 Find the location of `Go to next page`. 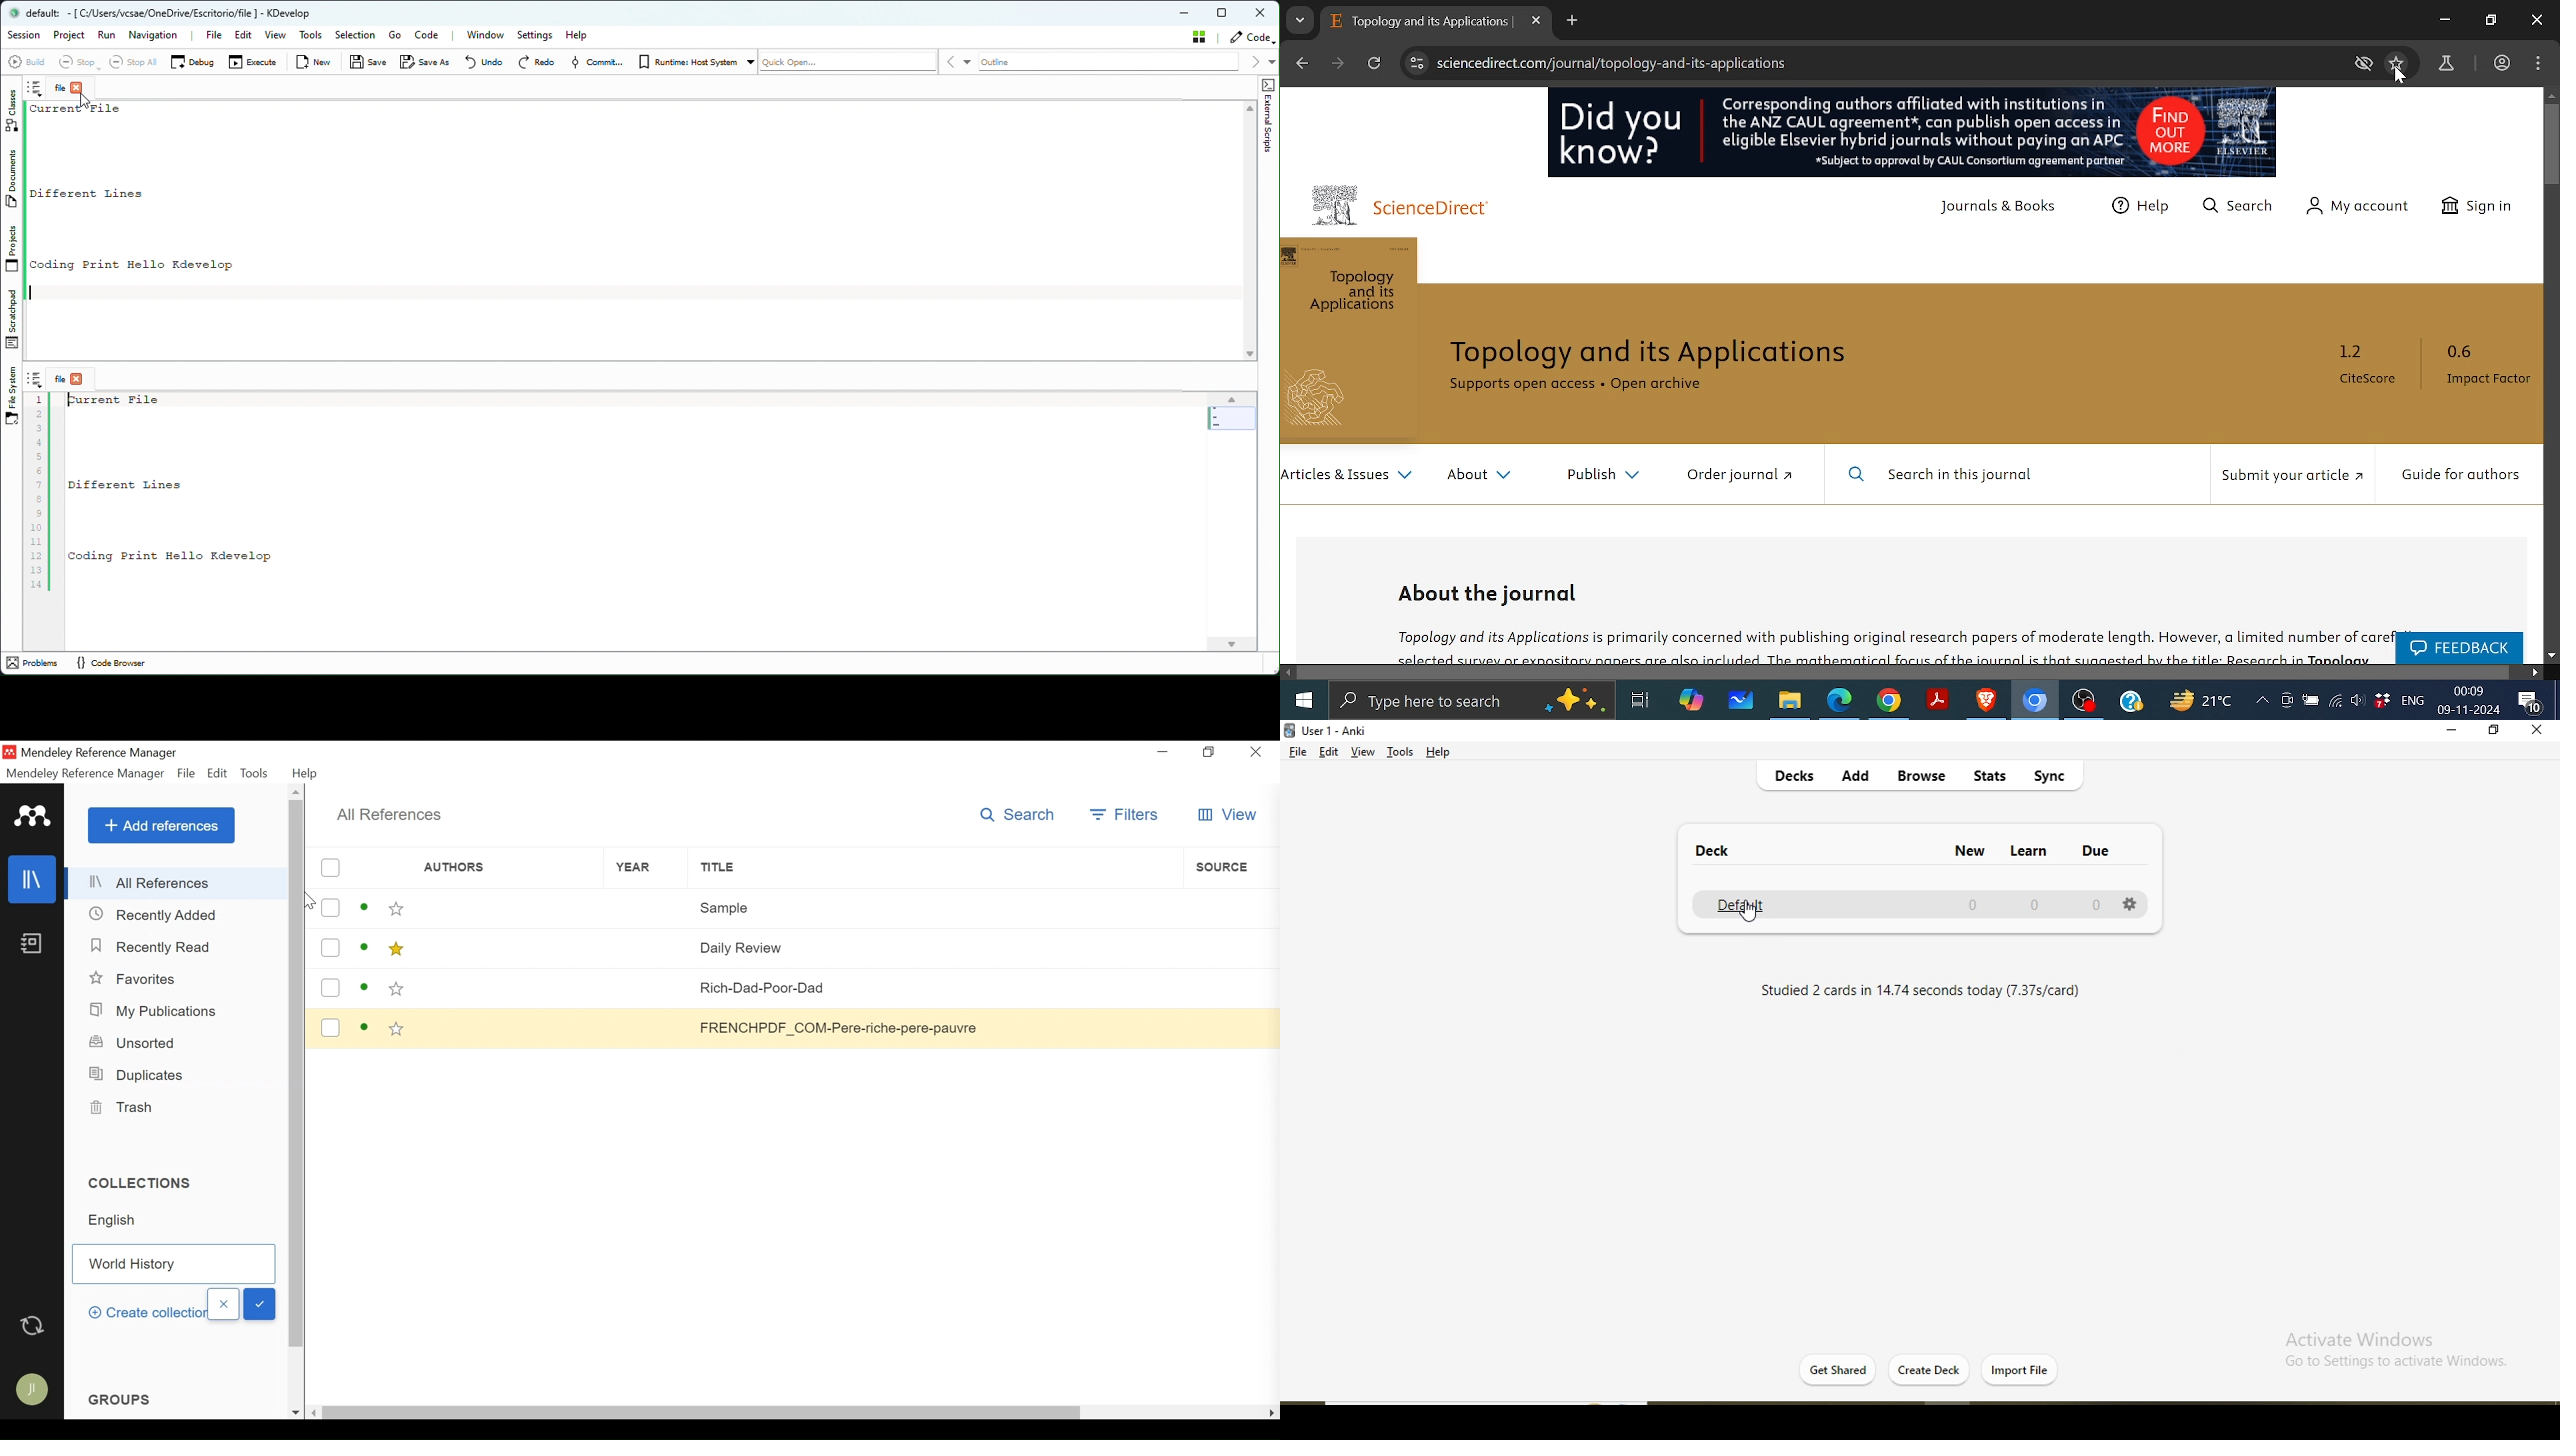

Go to next page is located at coordinates (1340, 63).